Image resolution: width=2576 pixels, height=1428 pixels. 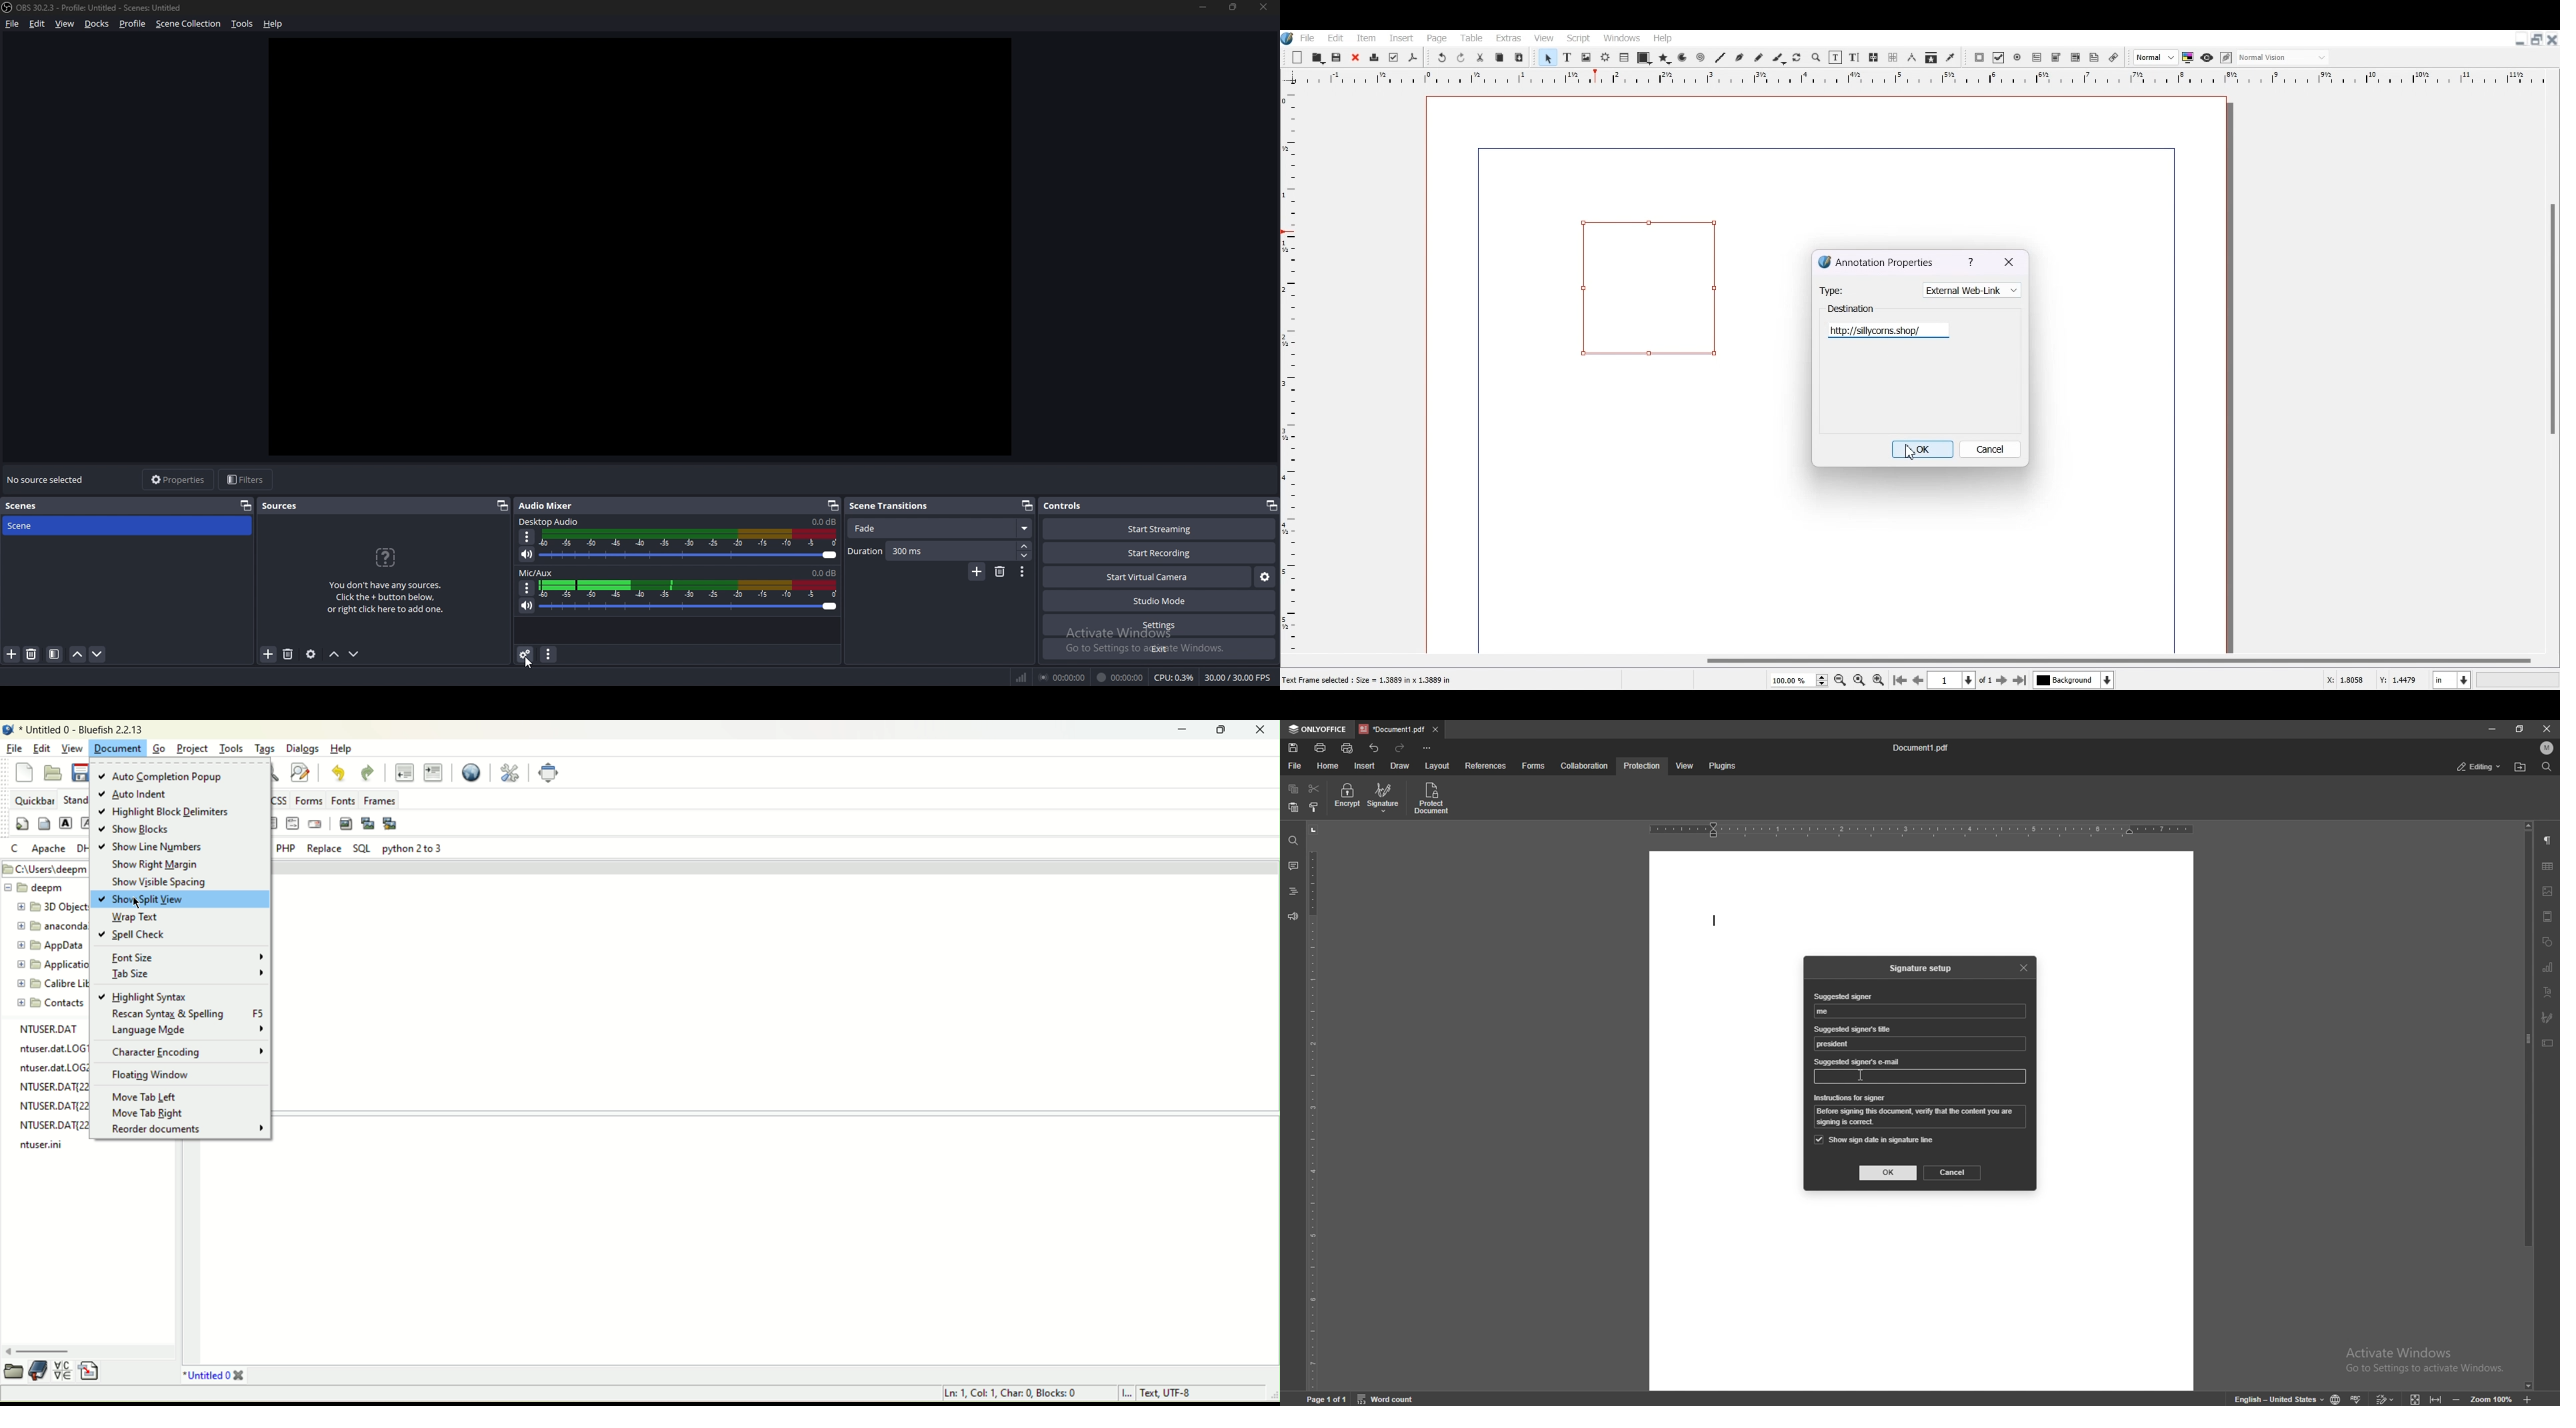 I want to click on minimize, so click(x=1203, y=7).